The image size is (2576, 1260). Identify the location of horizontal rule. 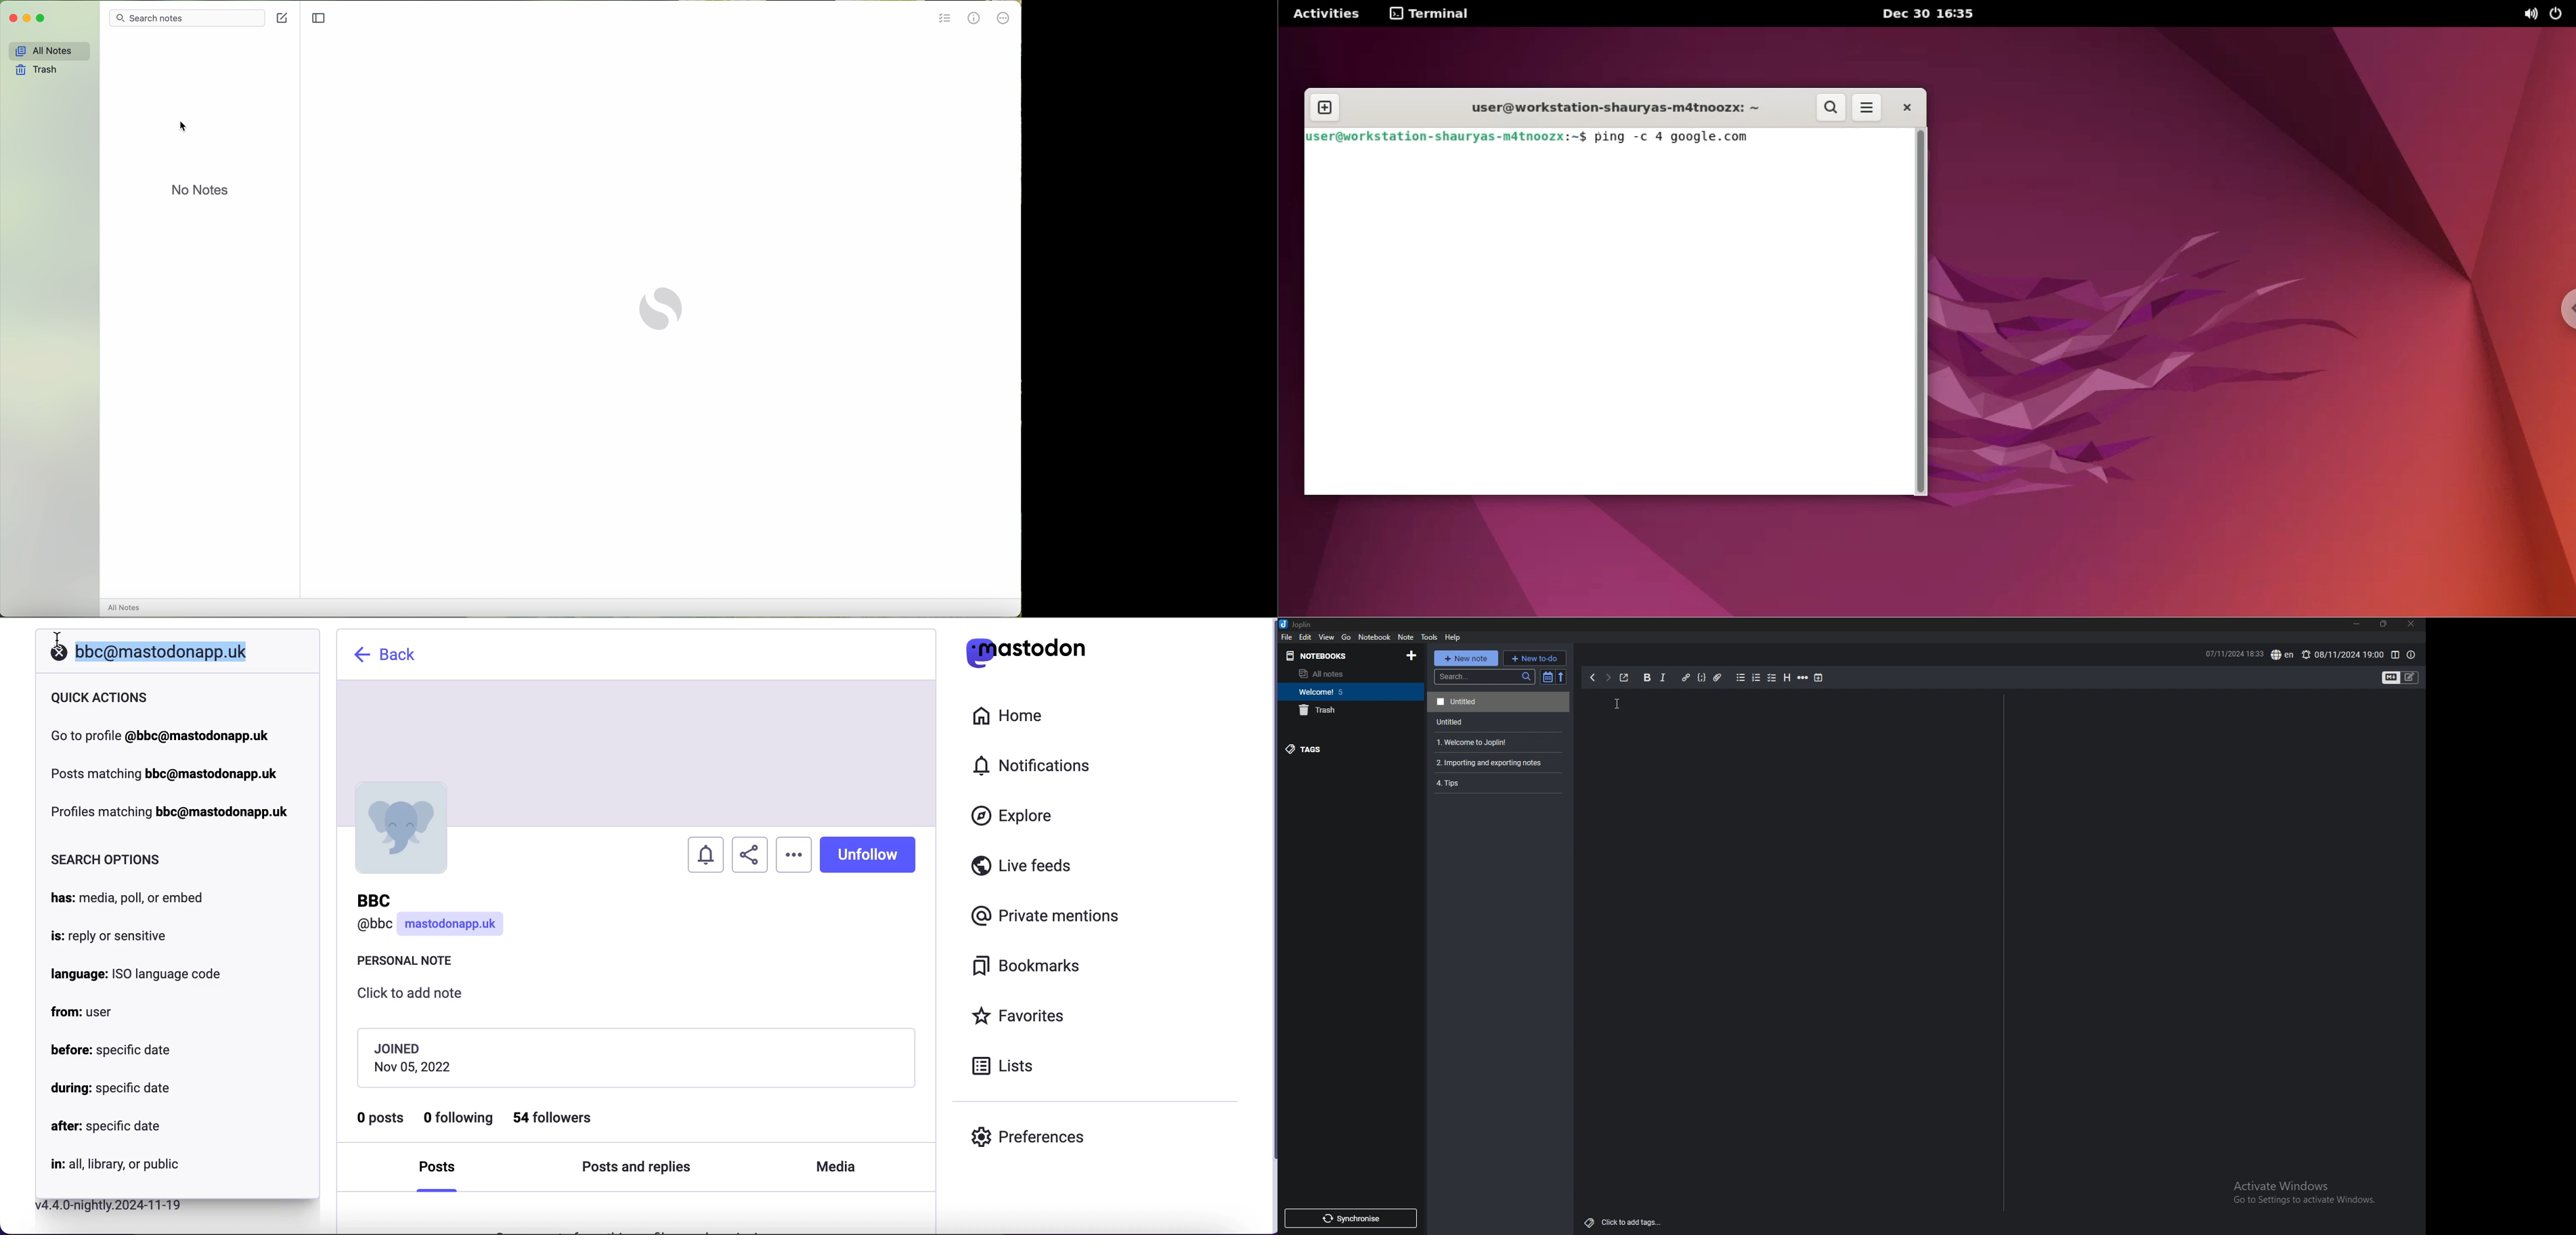
(1803, 678).